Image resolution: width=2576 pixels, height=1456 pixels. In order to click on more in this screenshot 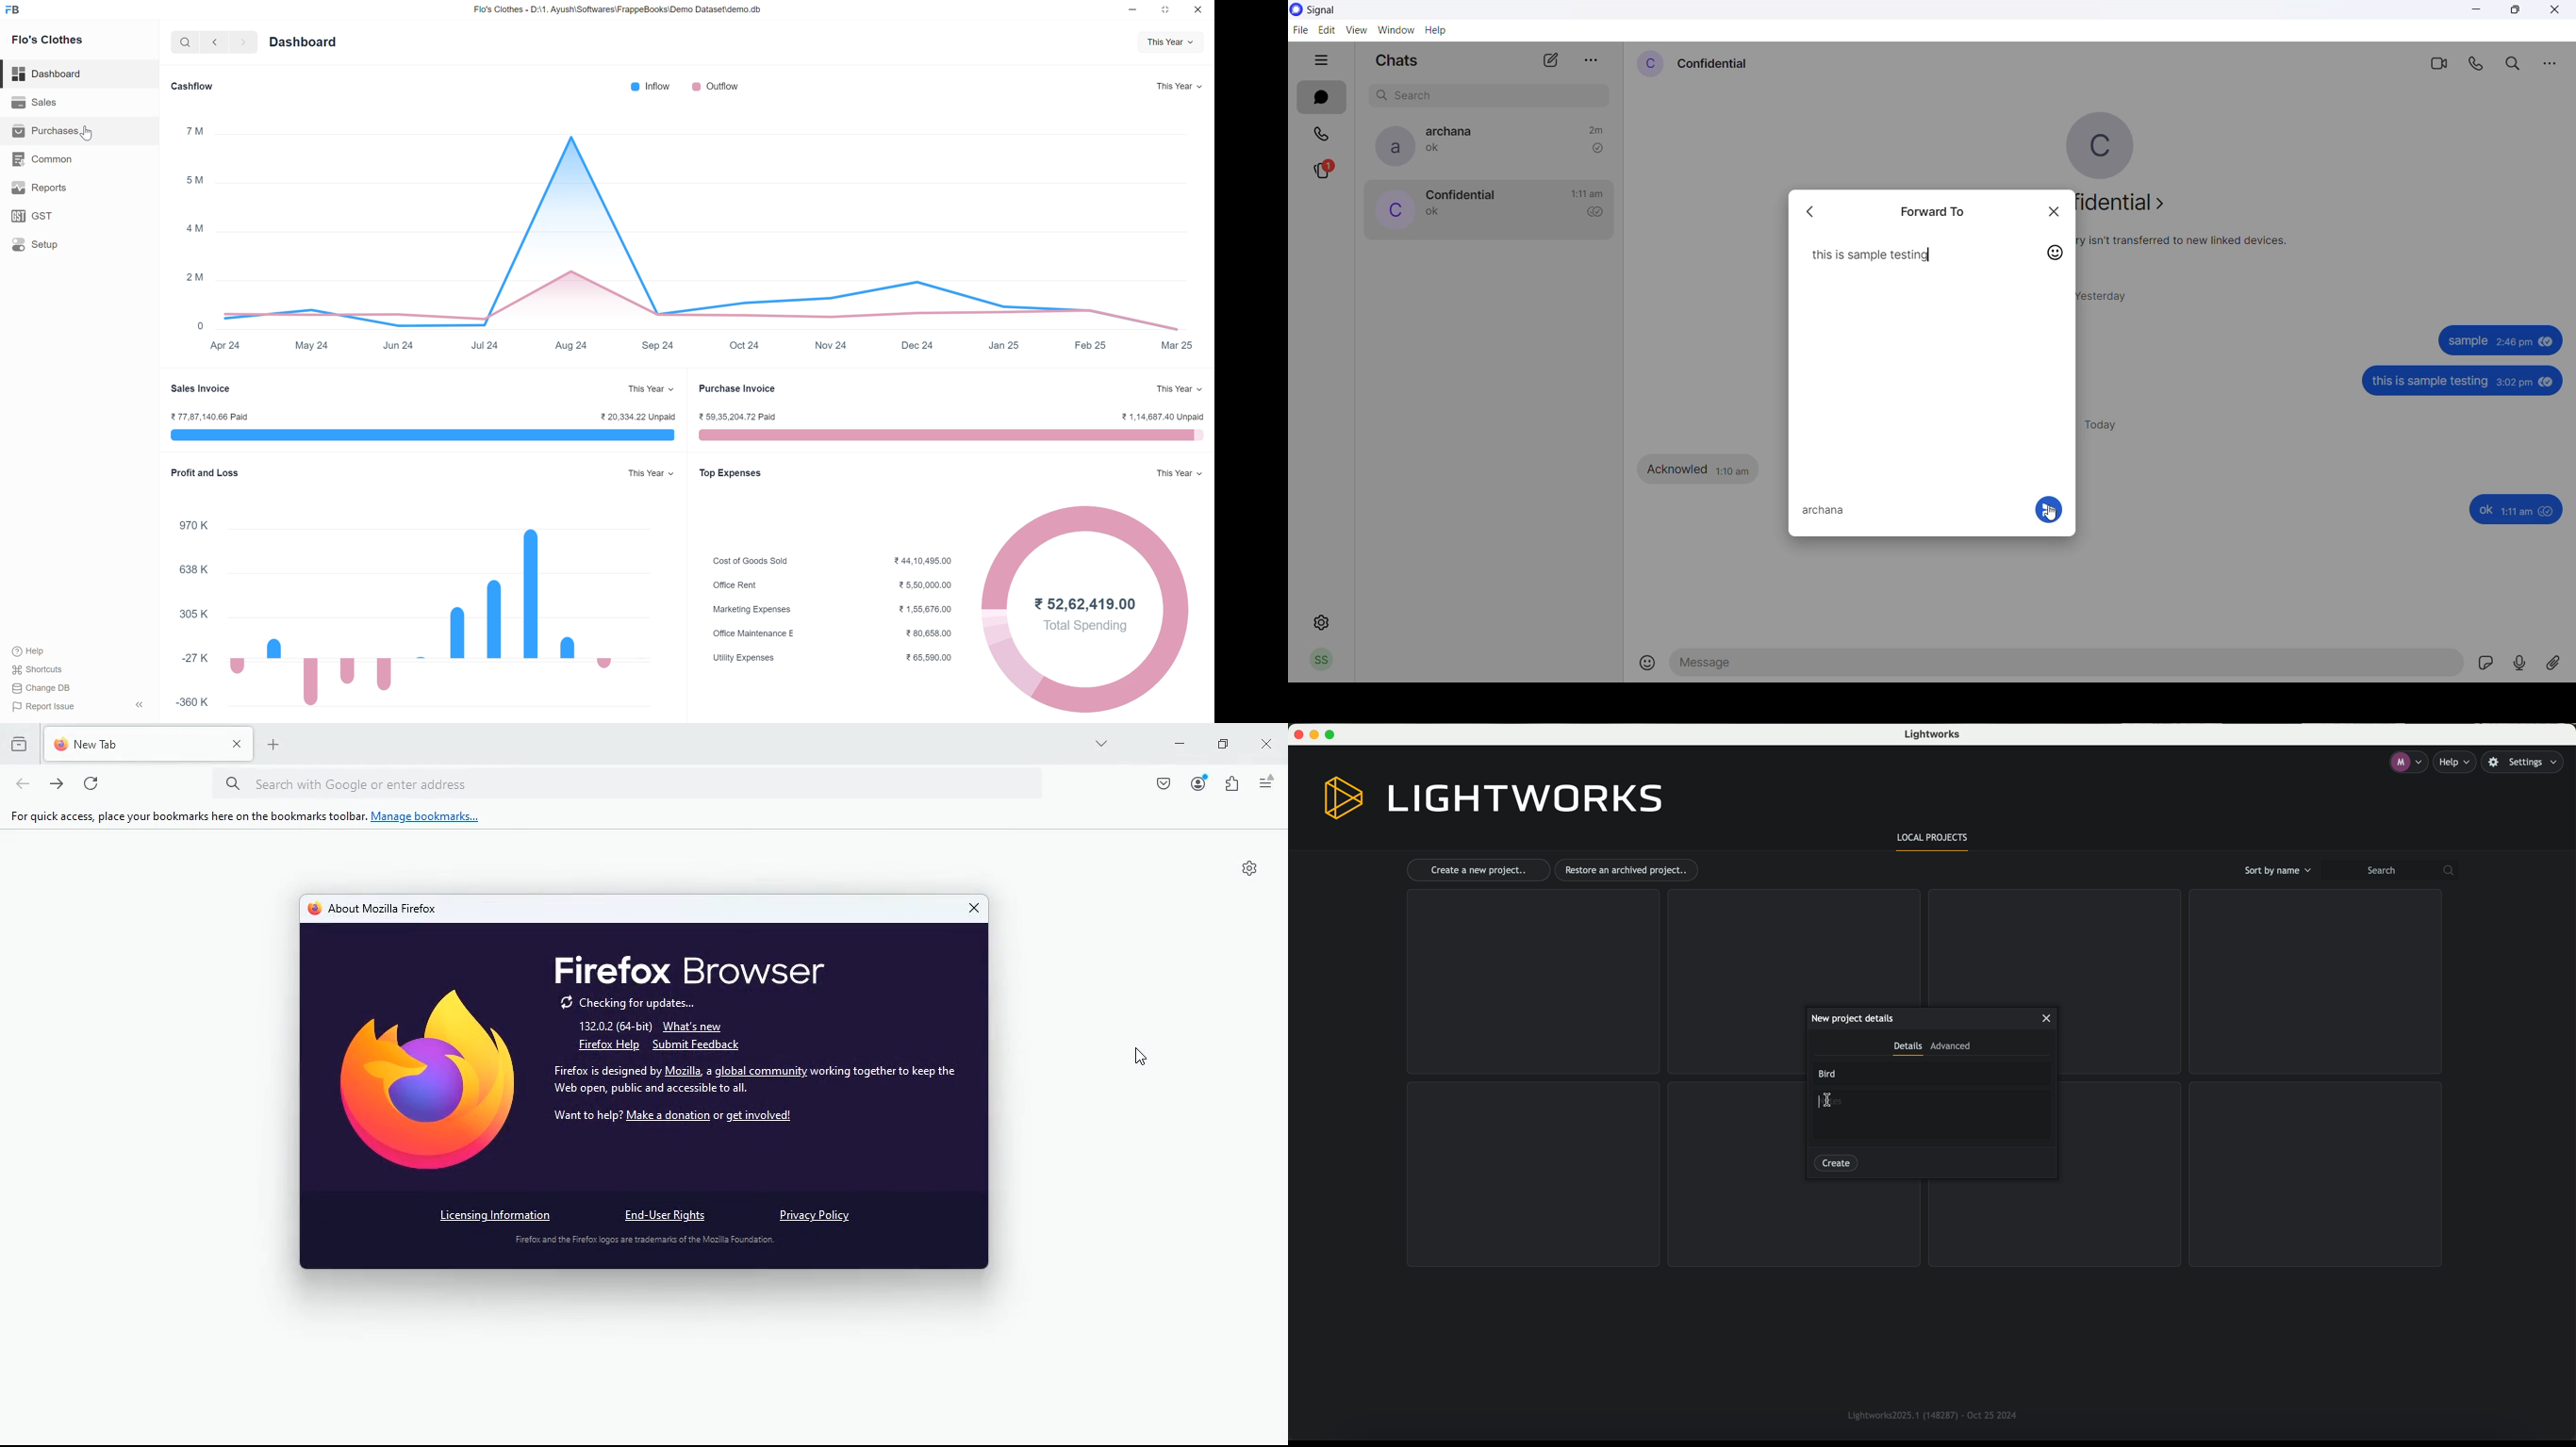, I will do `click(1100, 747)`.